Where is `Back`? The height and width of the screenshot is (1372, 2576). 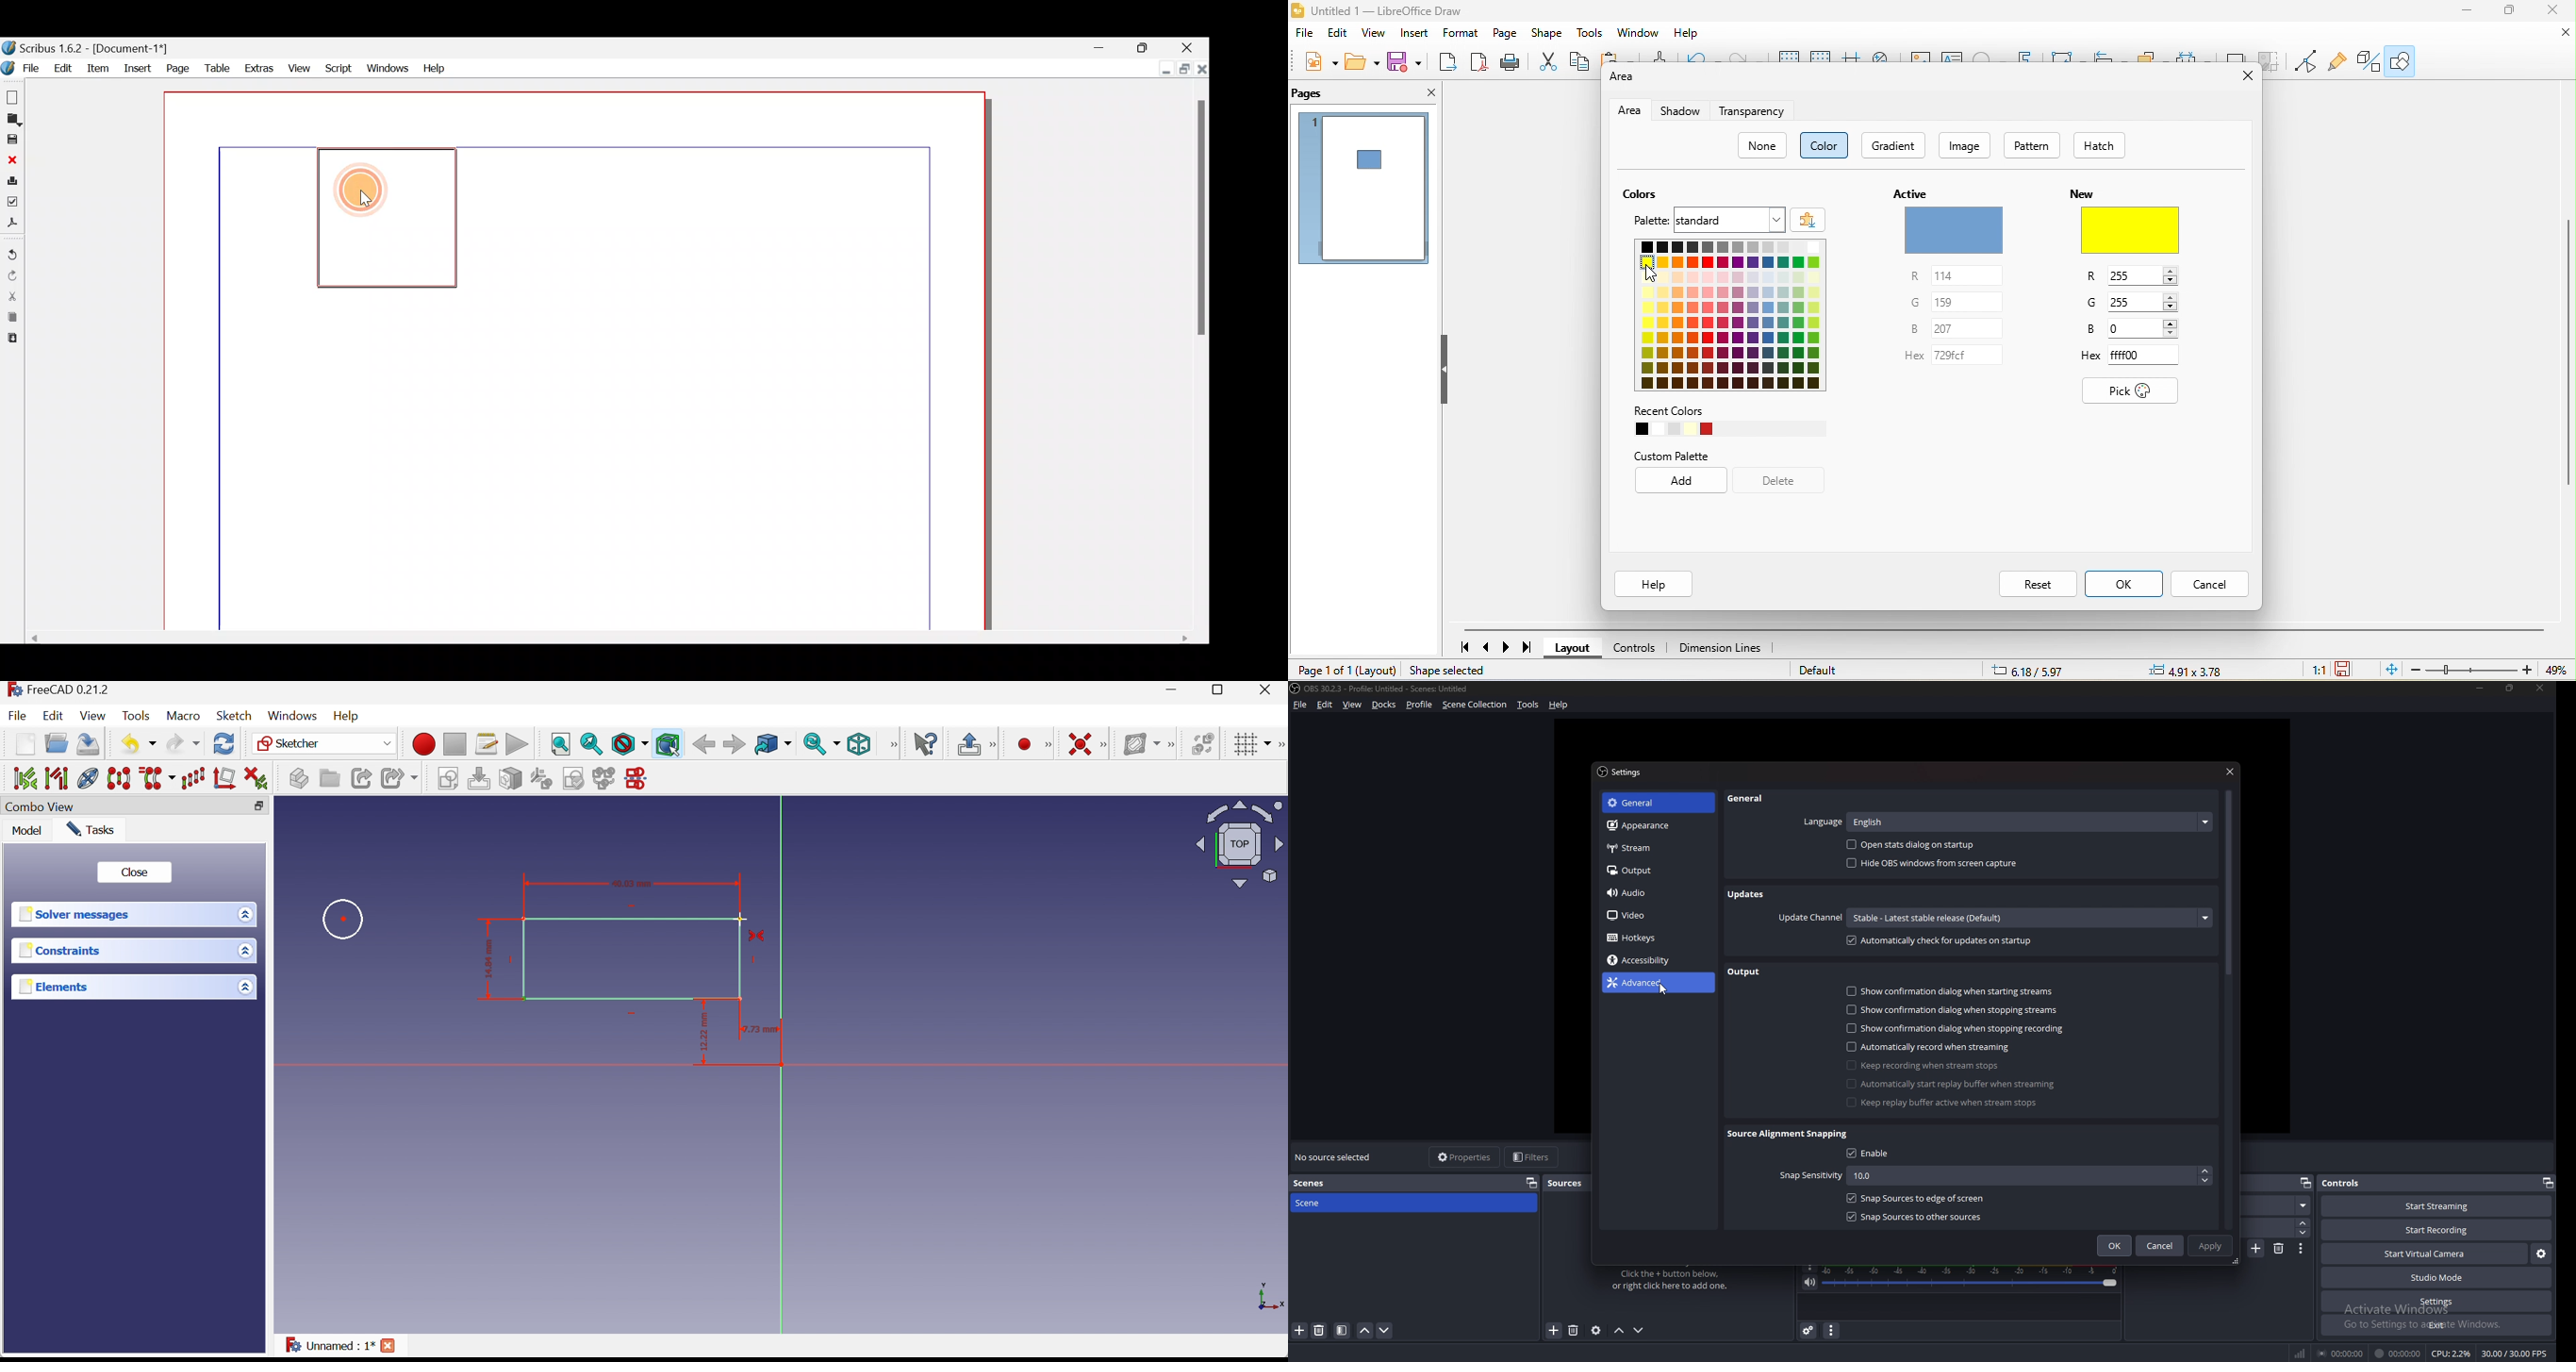
Back is located at coordinates (703, 745).